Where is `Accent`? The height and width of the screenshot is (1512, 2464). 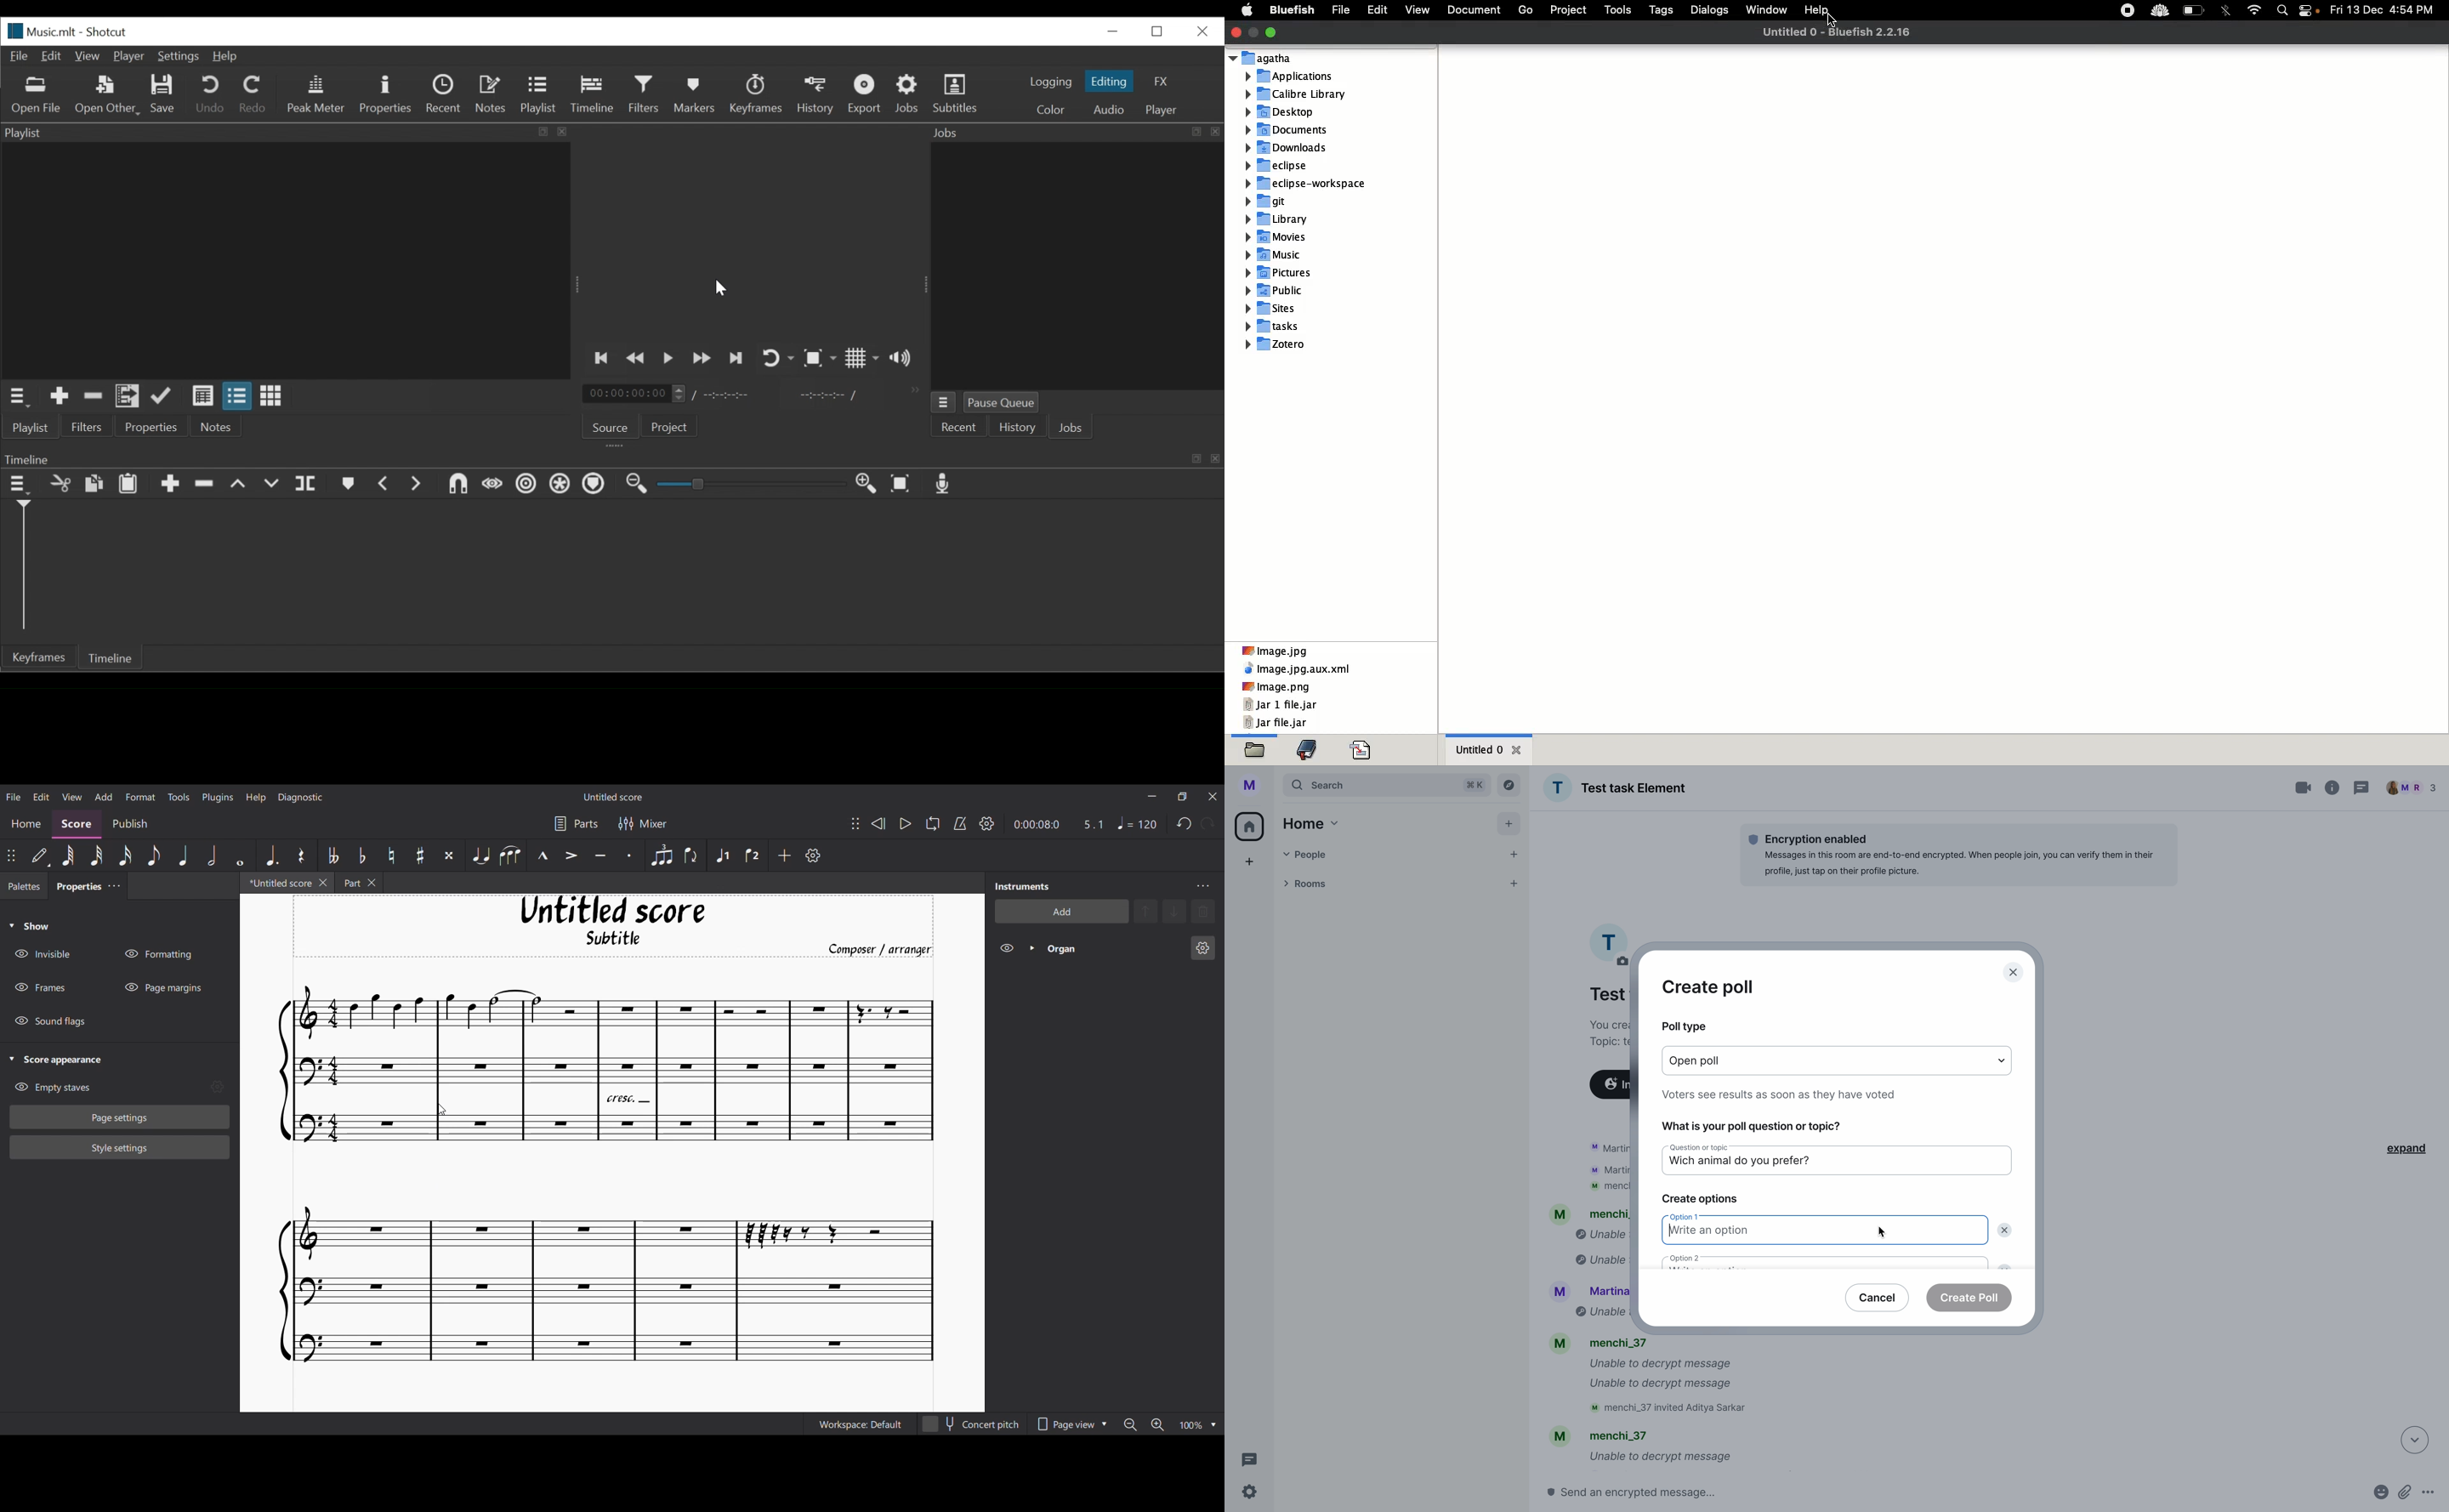 Accent is located at coordinates (571, 856).